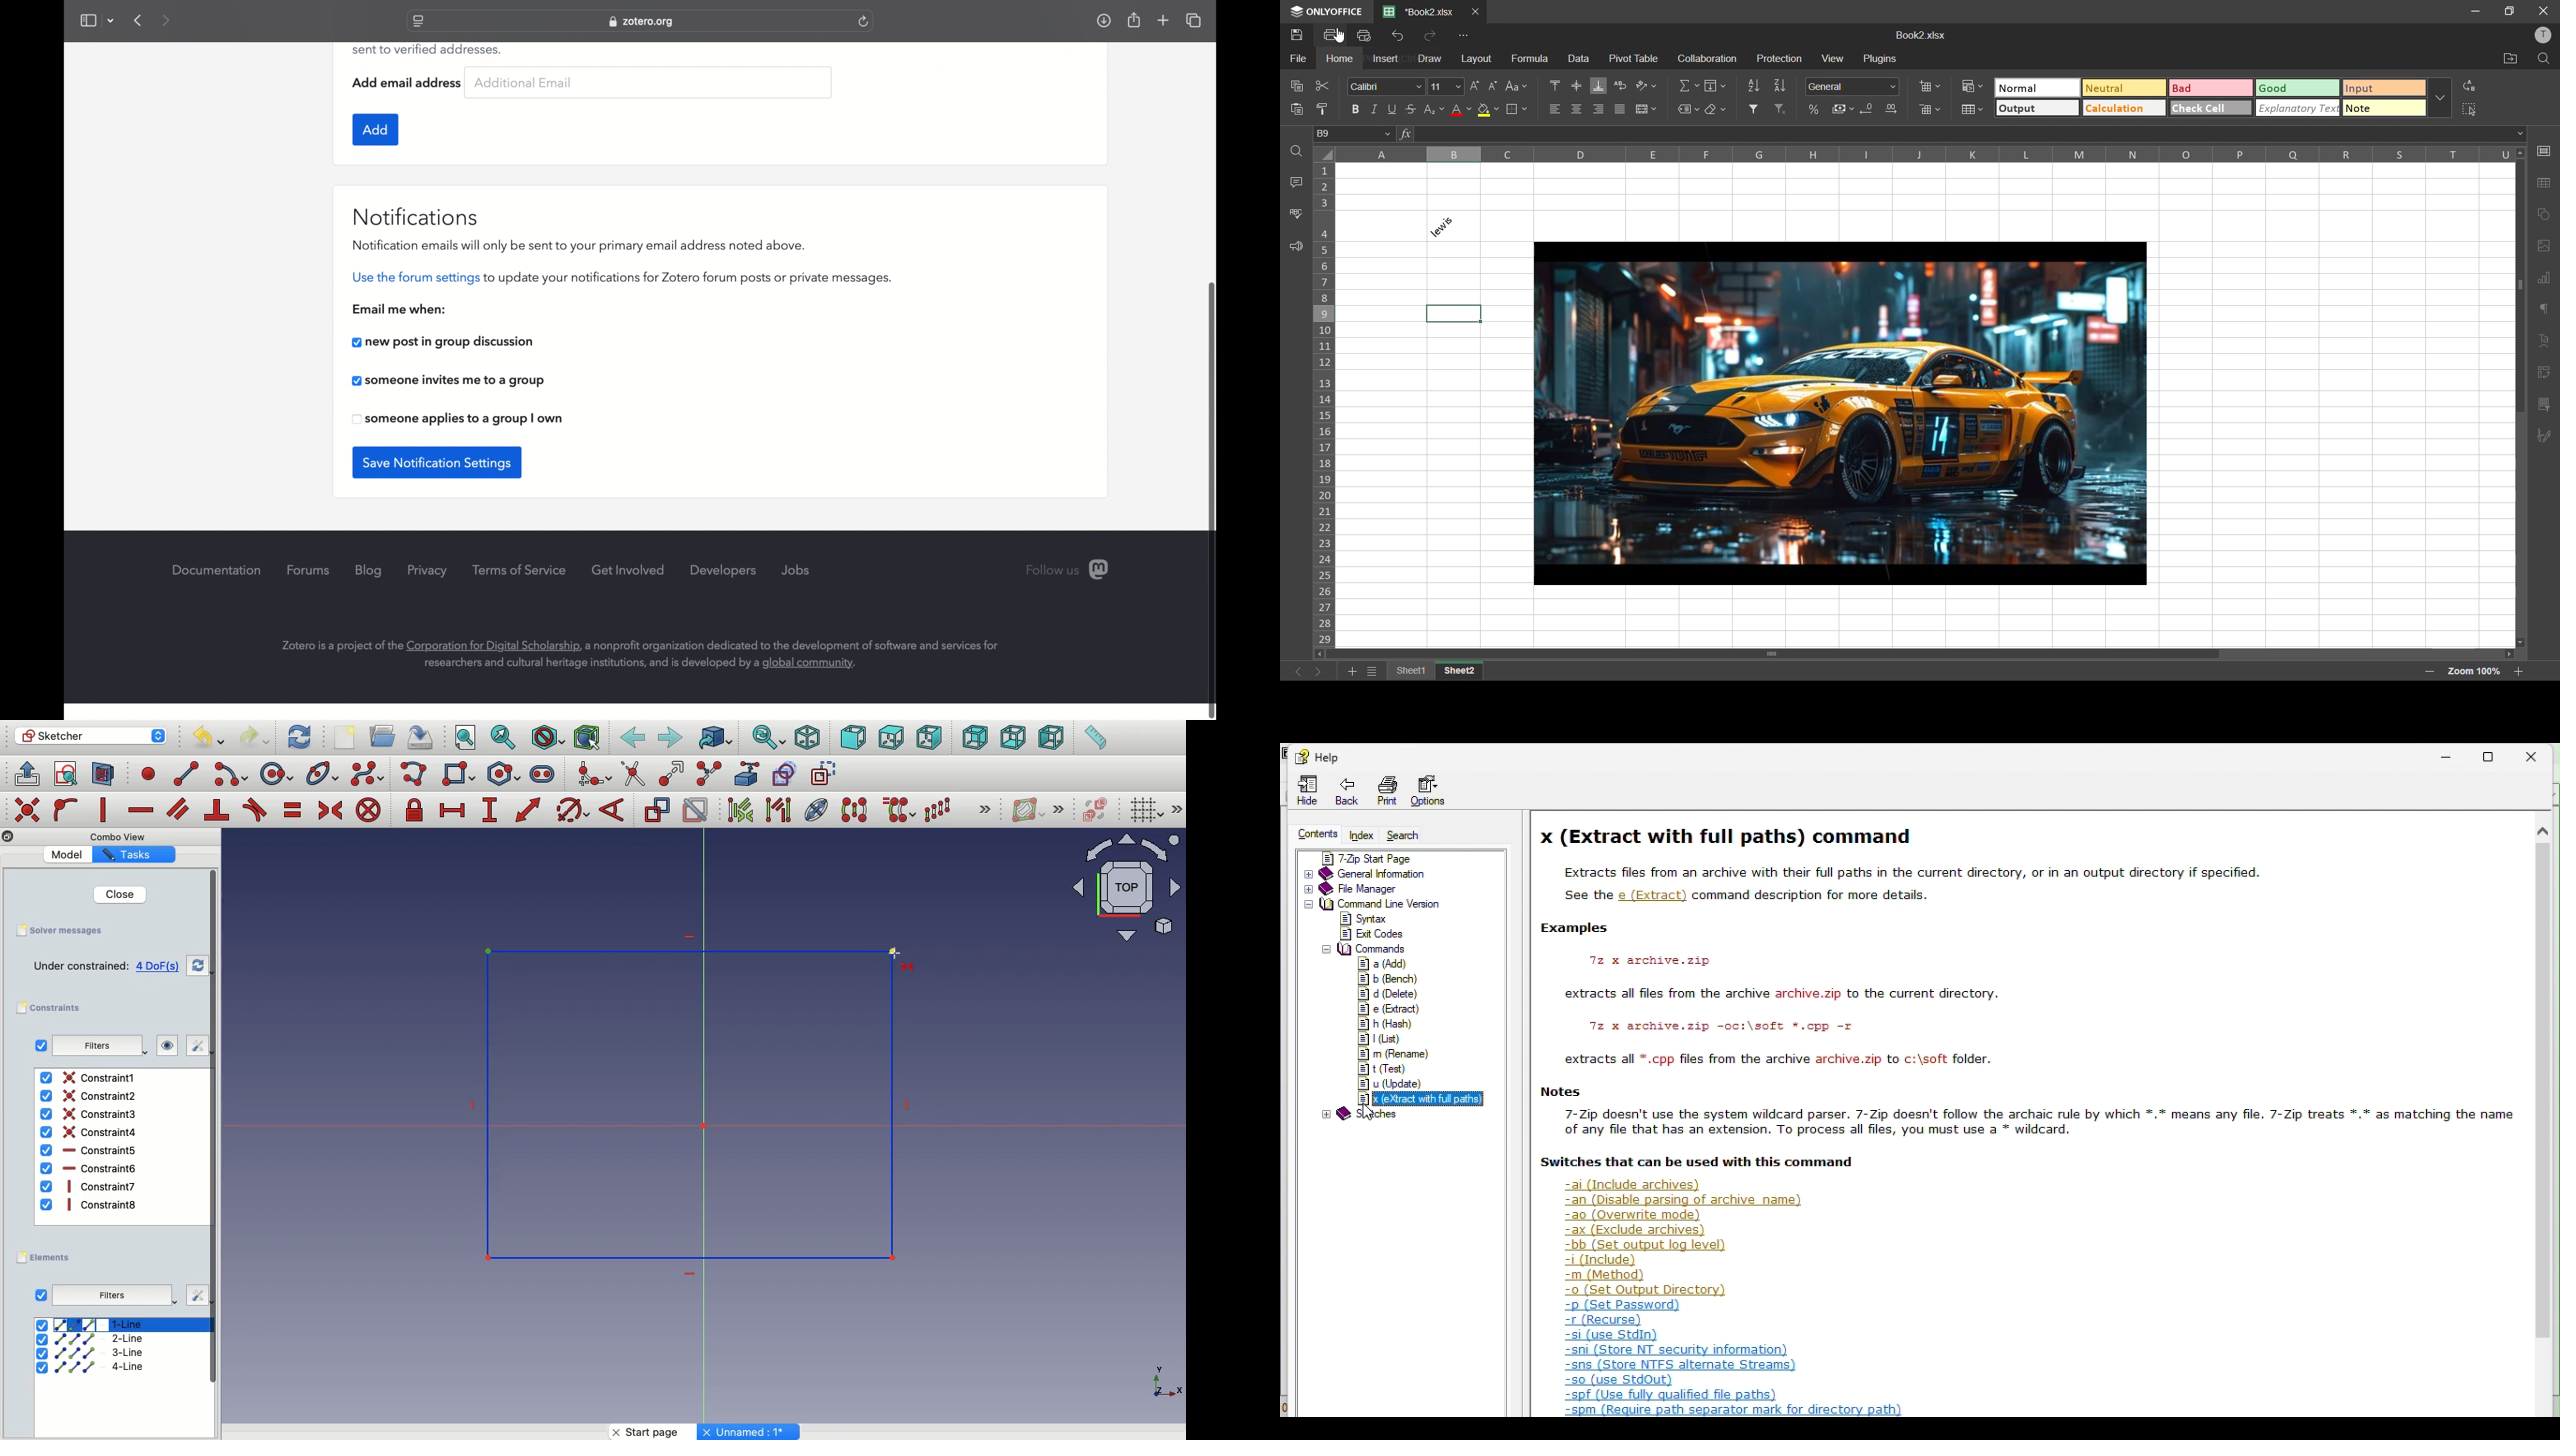 This screenshot has width=2576, height=1456. I want to click on normal, so click(2037, 89).